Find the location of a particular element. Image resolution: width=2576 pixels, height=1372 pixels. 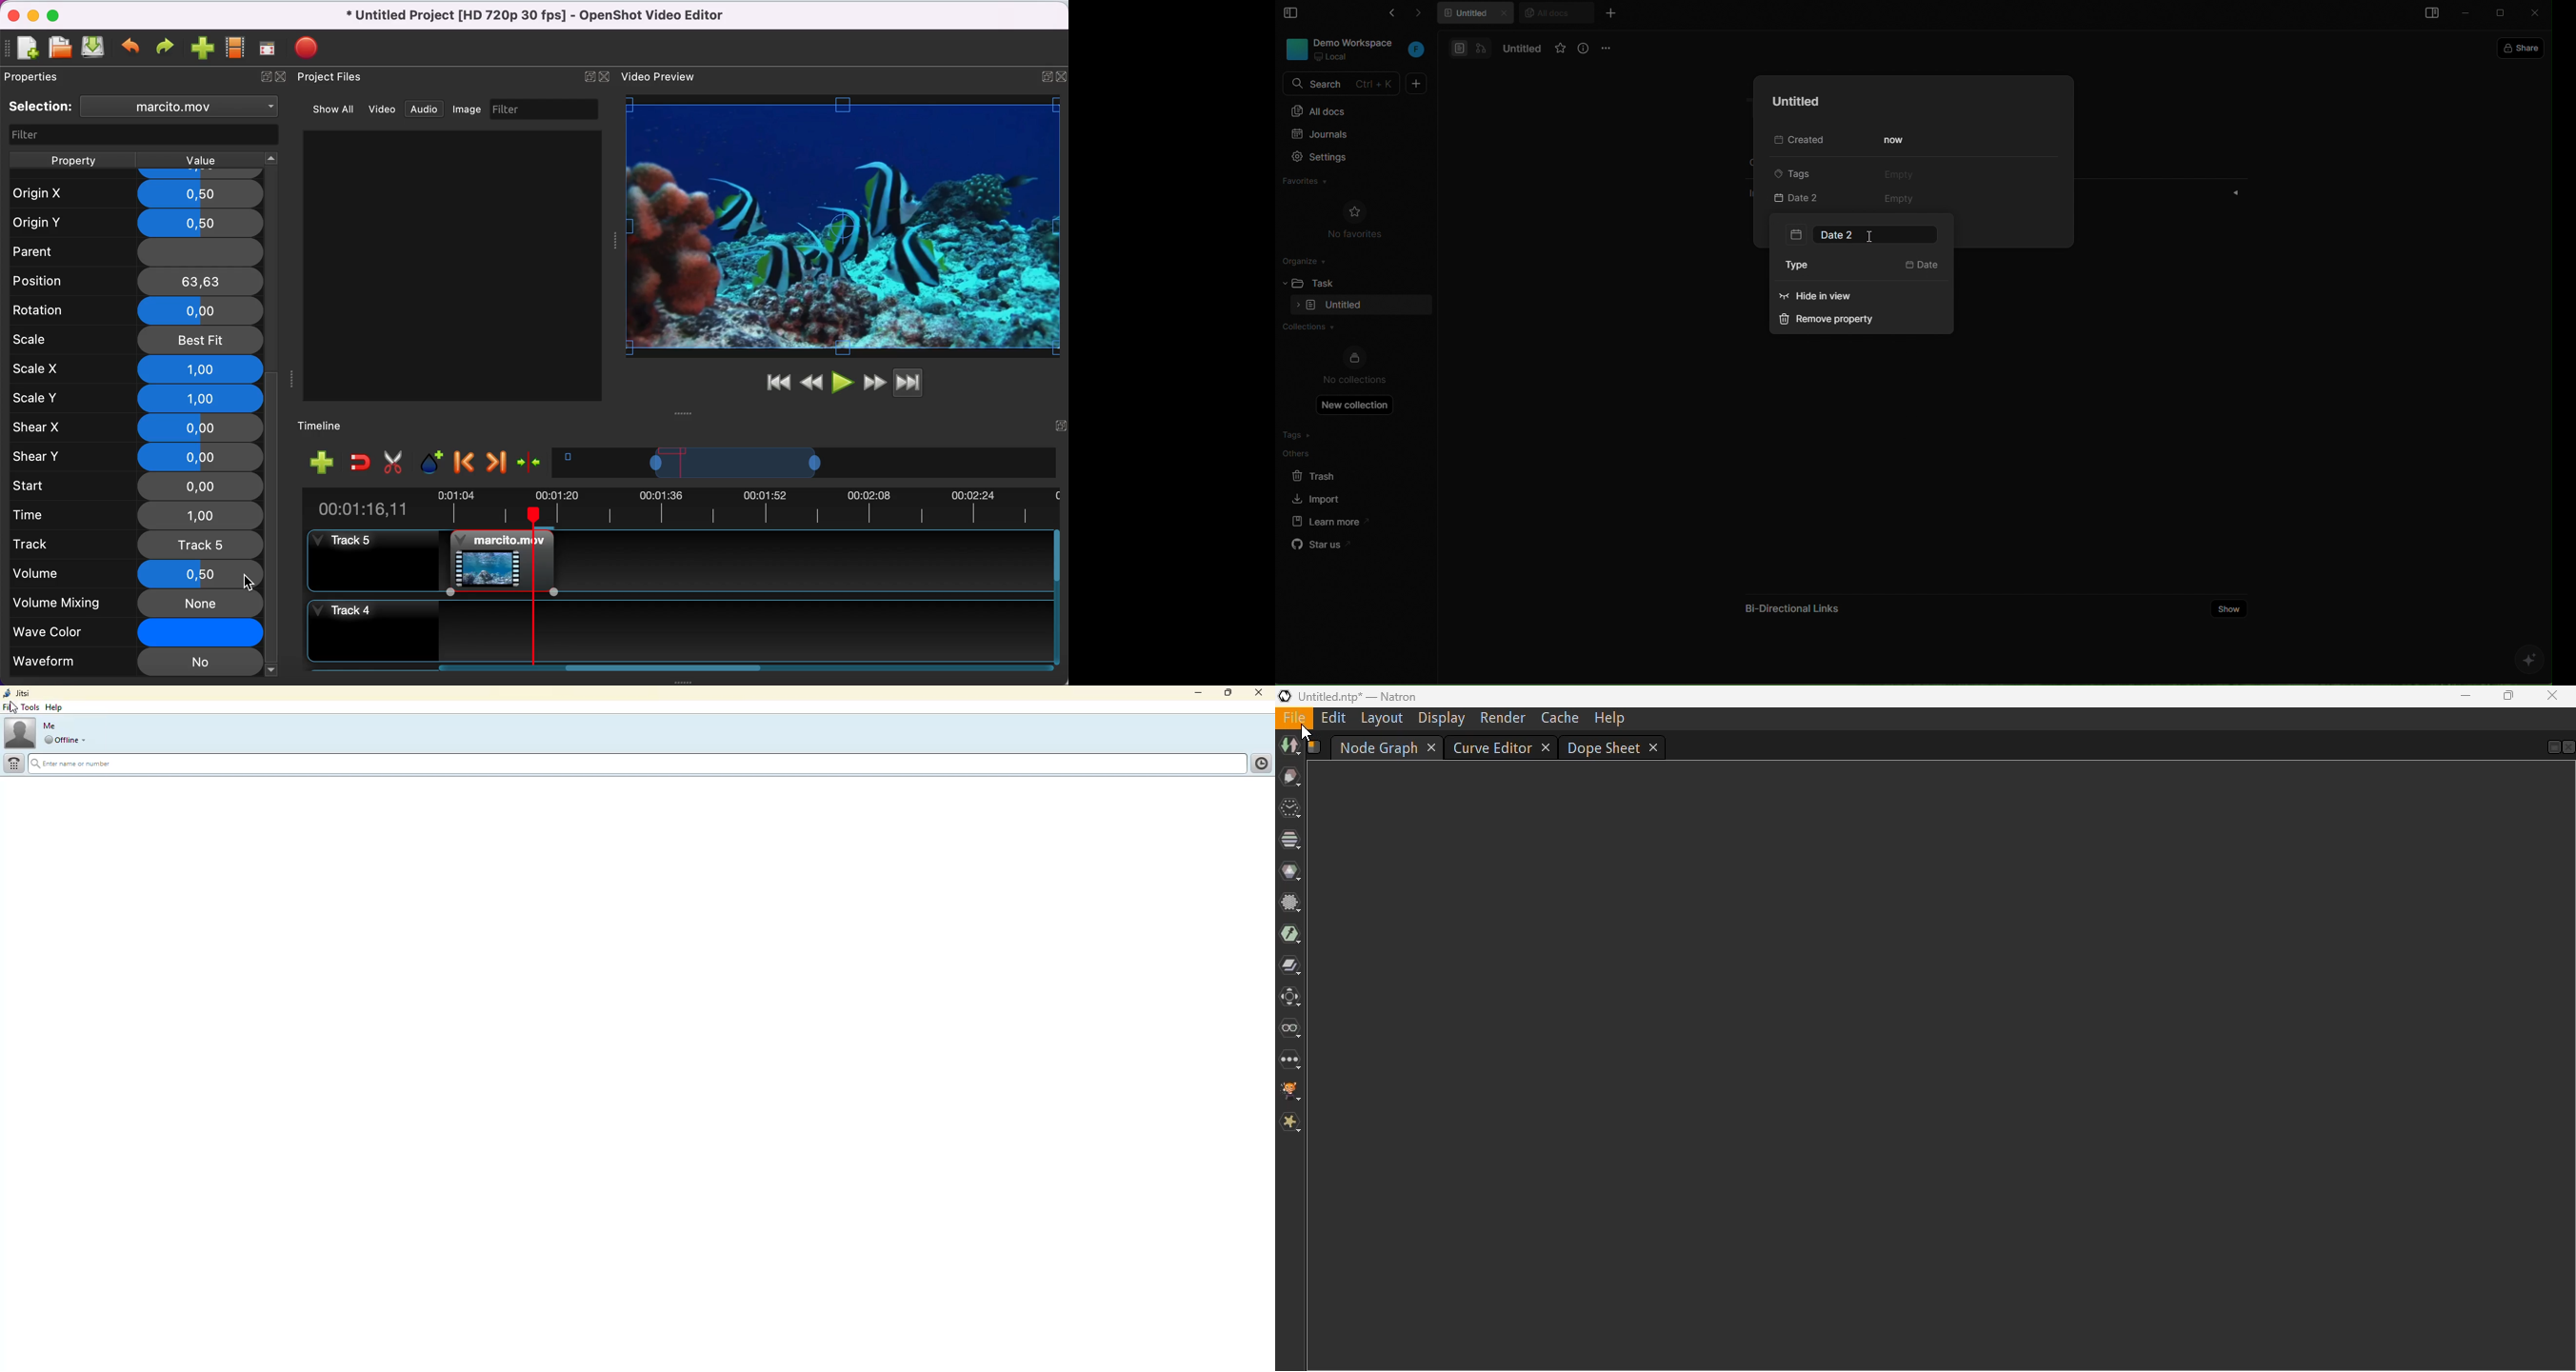

full screen is located at coordinates (271, 48).